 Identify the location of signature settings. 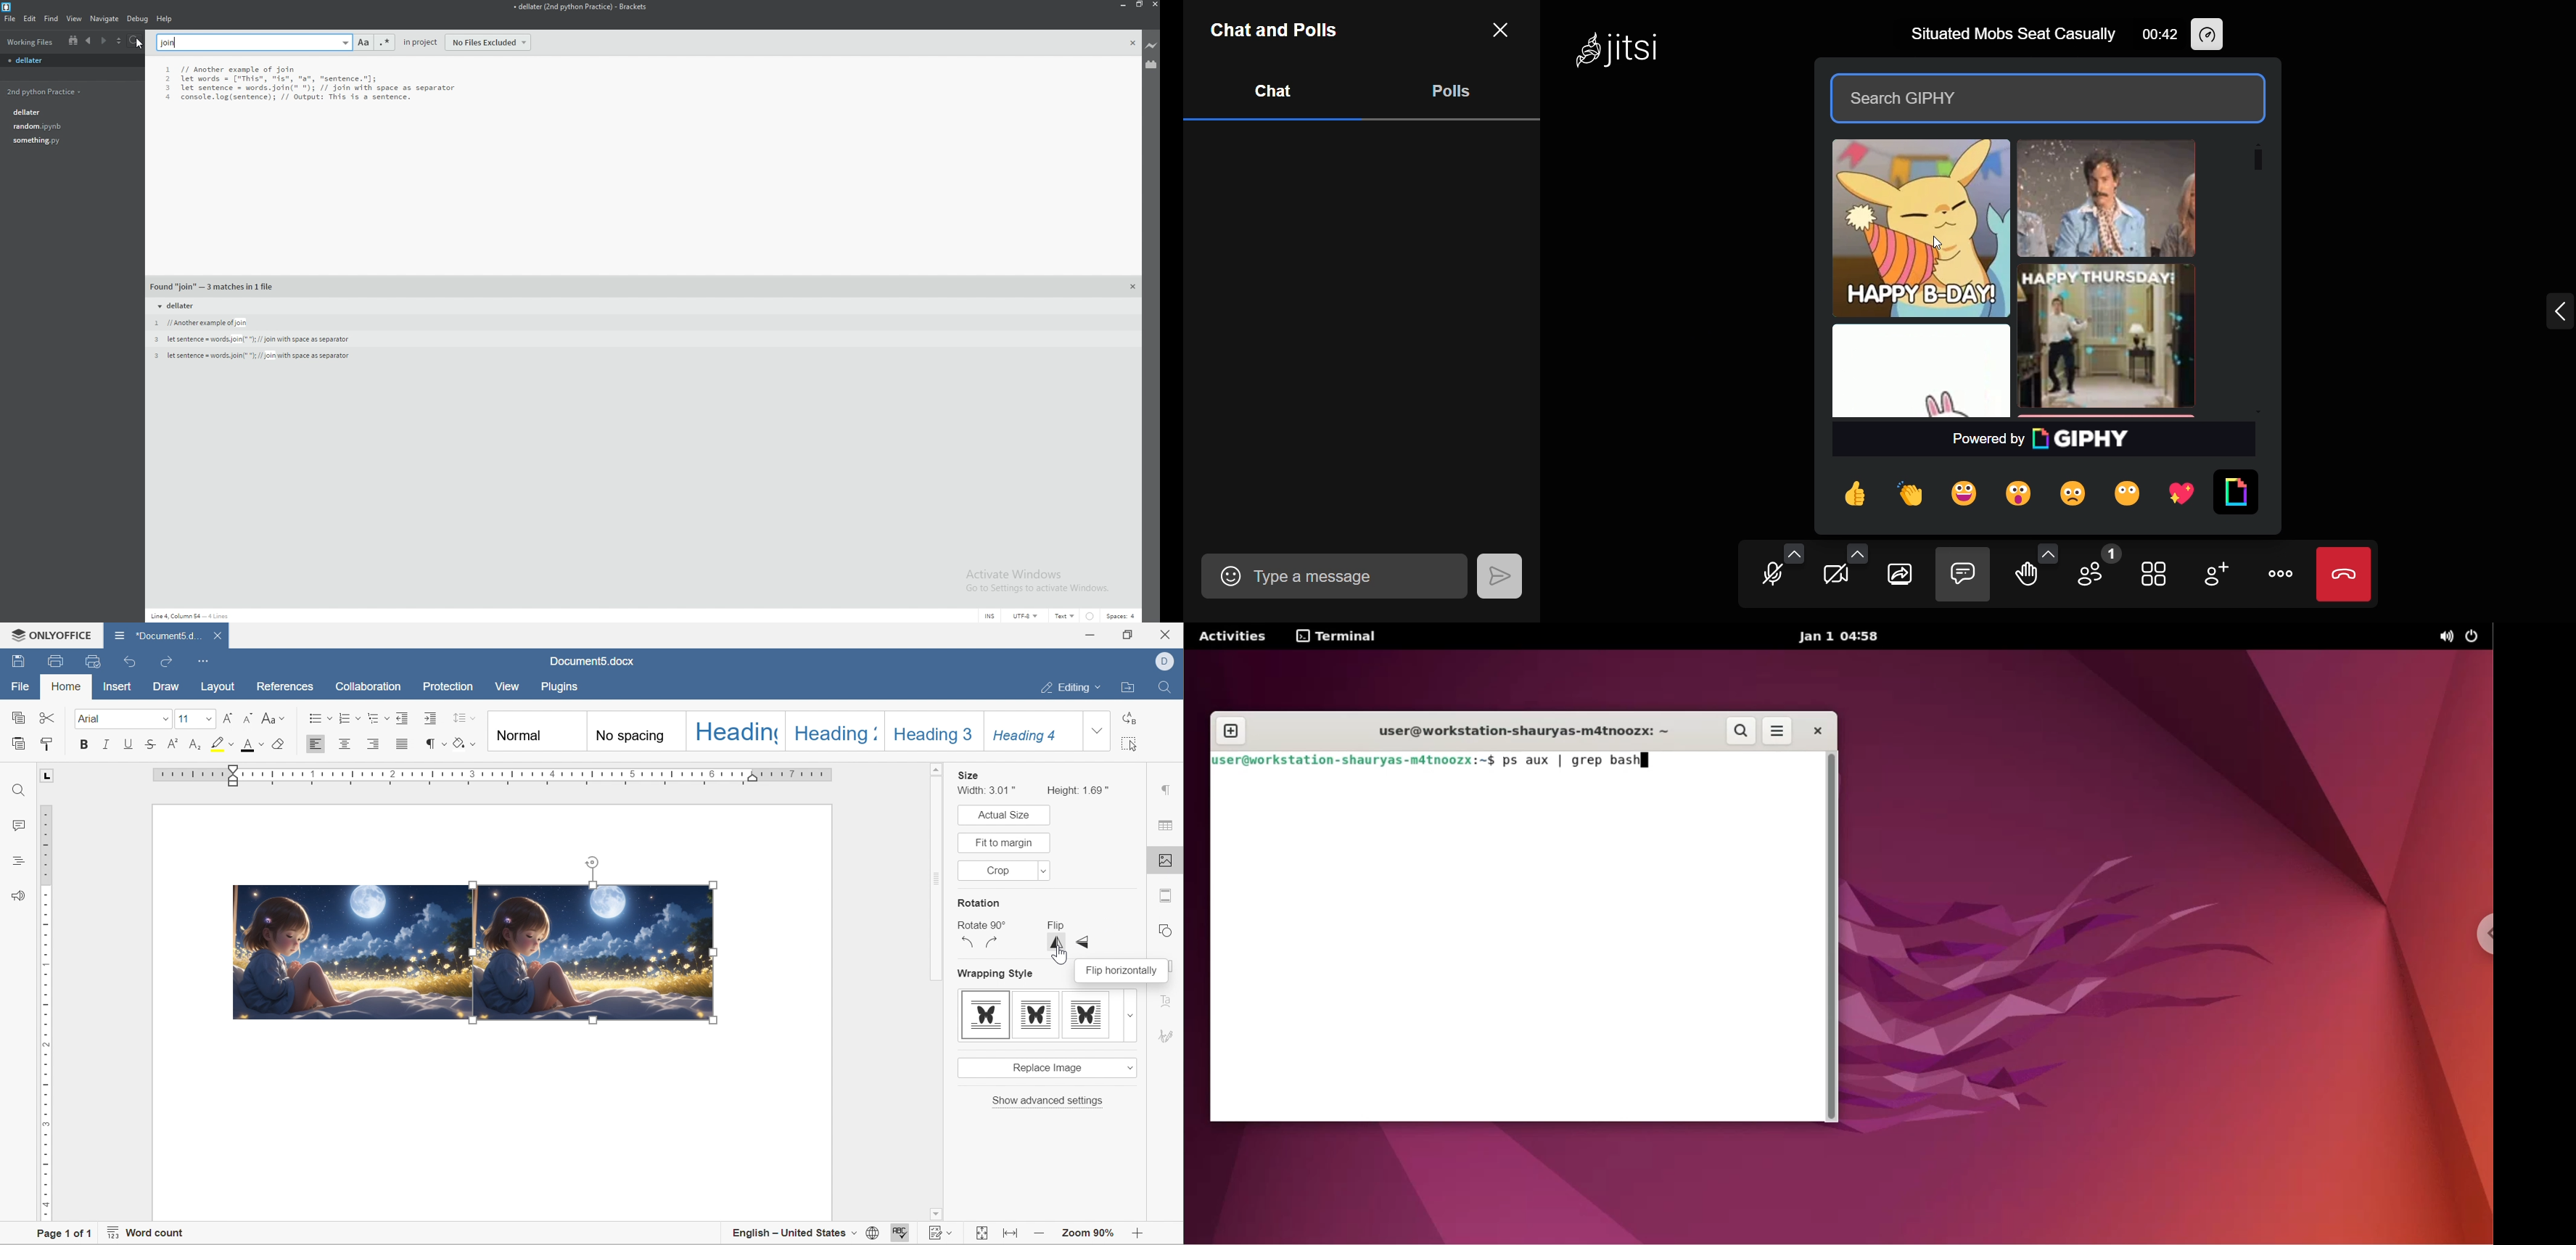
(1168, 1035).